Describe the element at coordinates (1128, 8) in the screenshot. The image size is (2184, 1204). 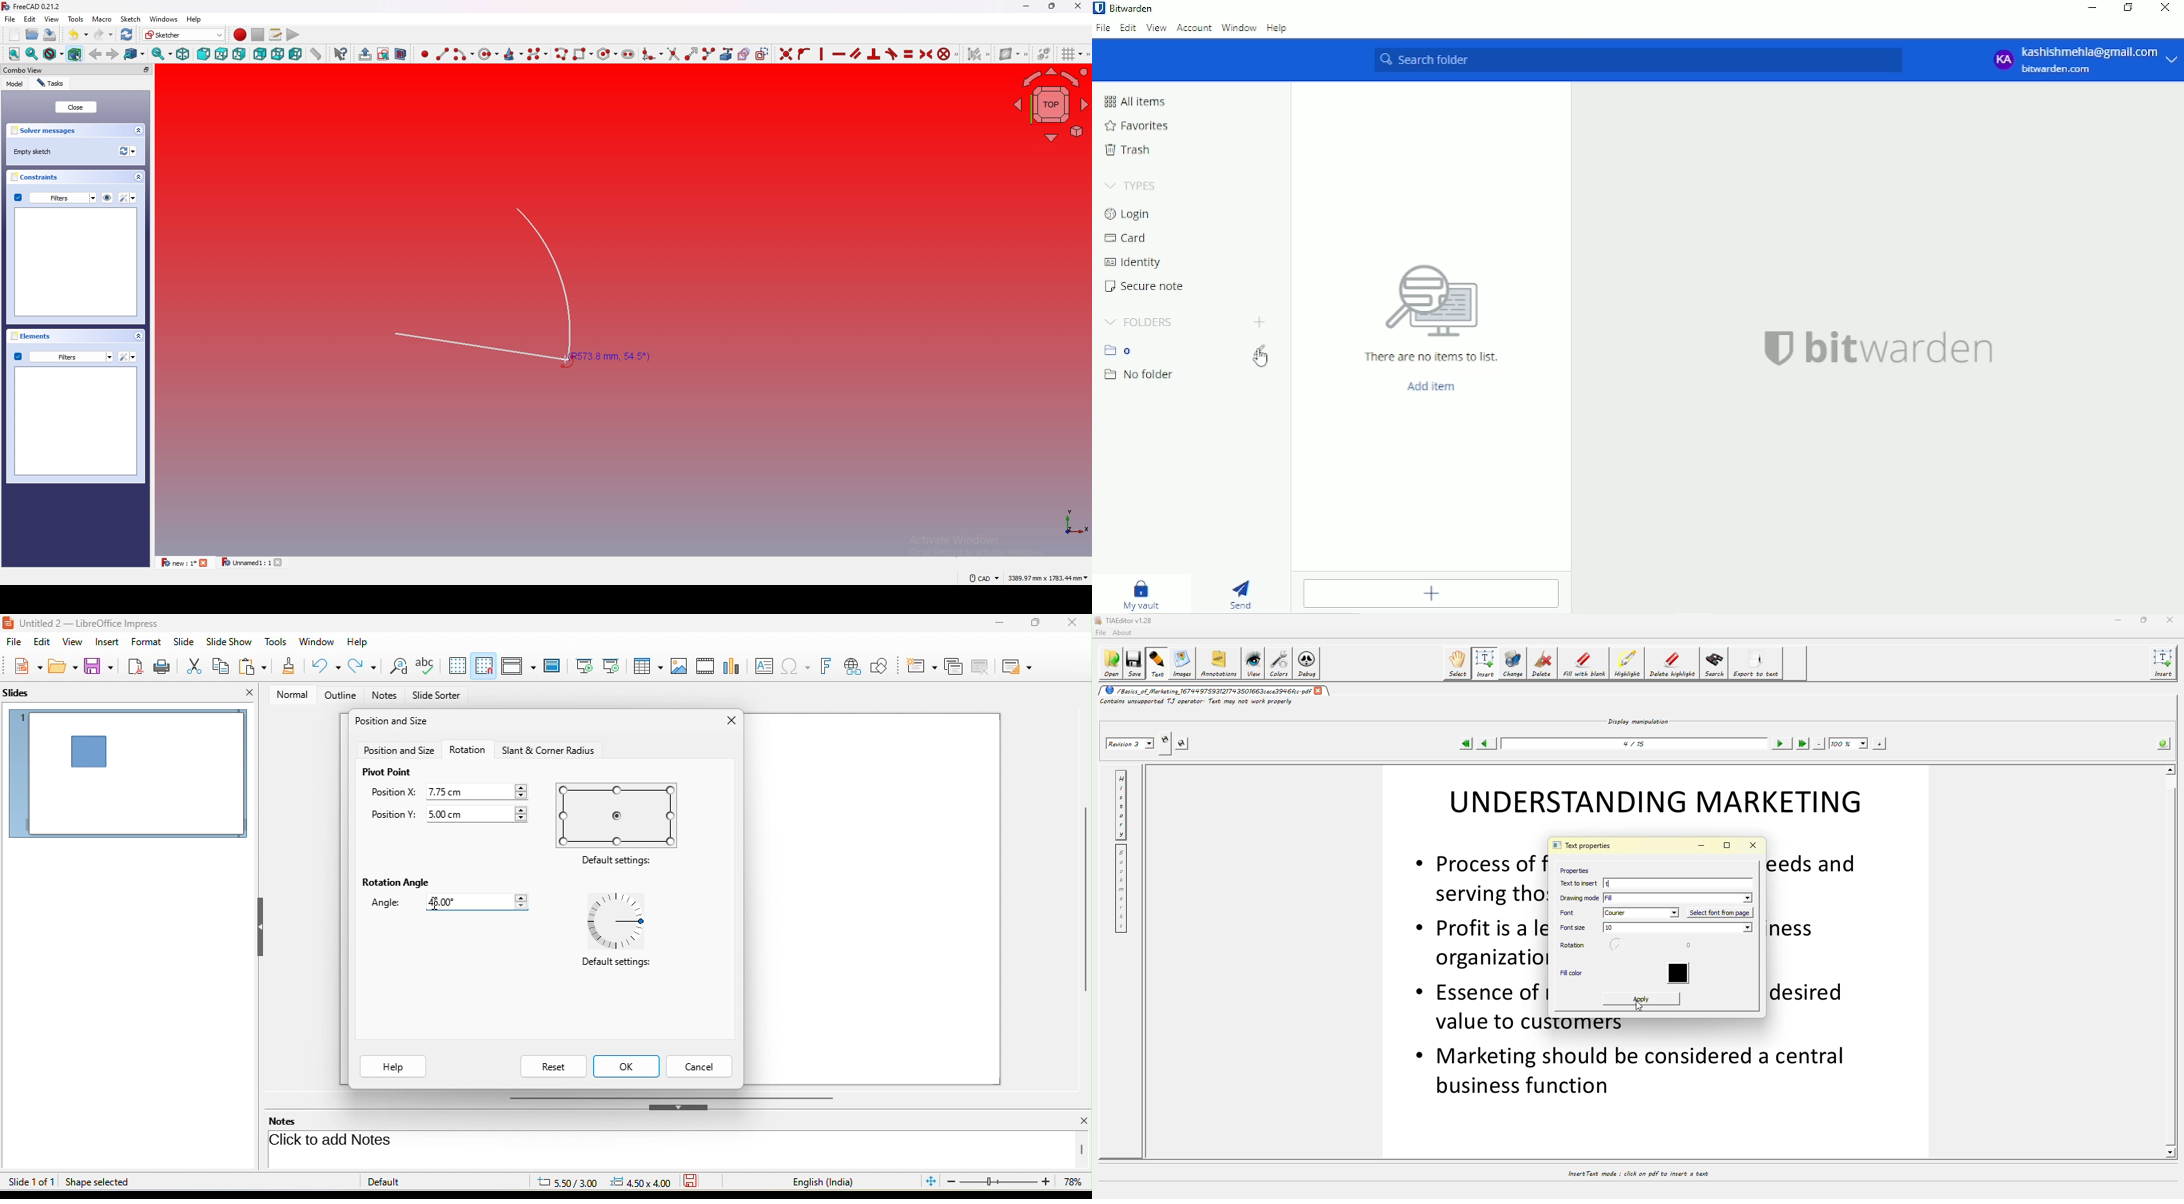
I see `Bitwarden` at that location.